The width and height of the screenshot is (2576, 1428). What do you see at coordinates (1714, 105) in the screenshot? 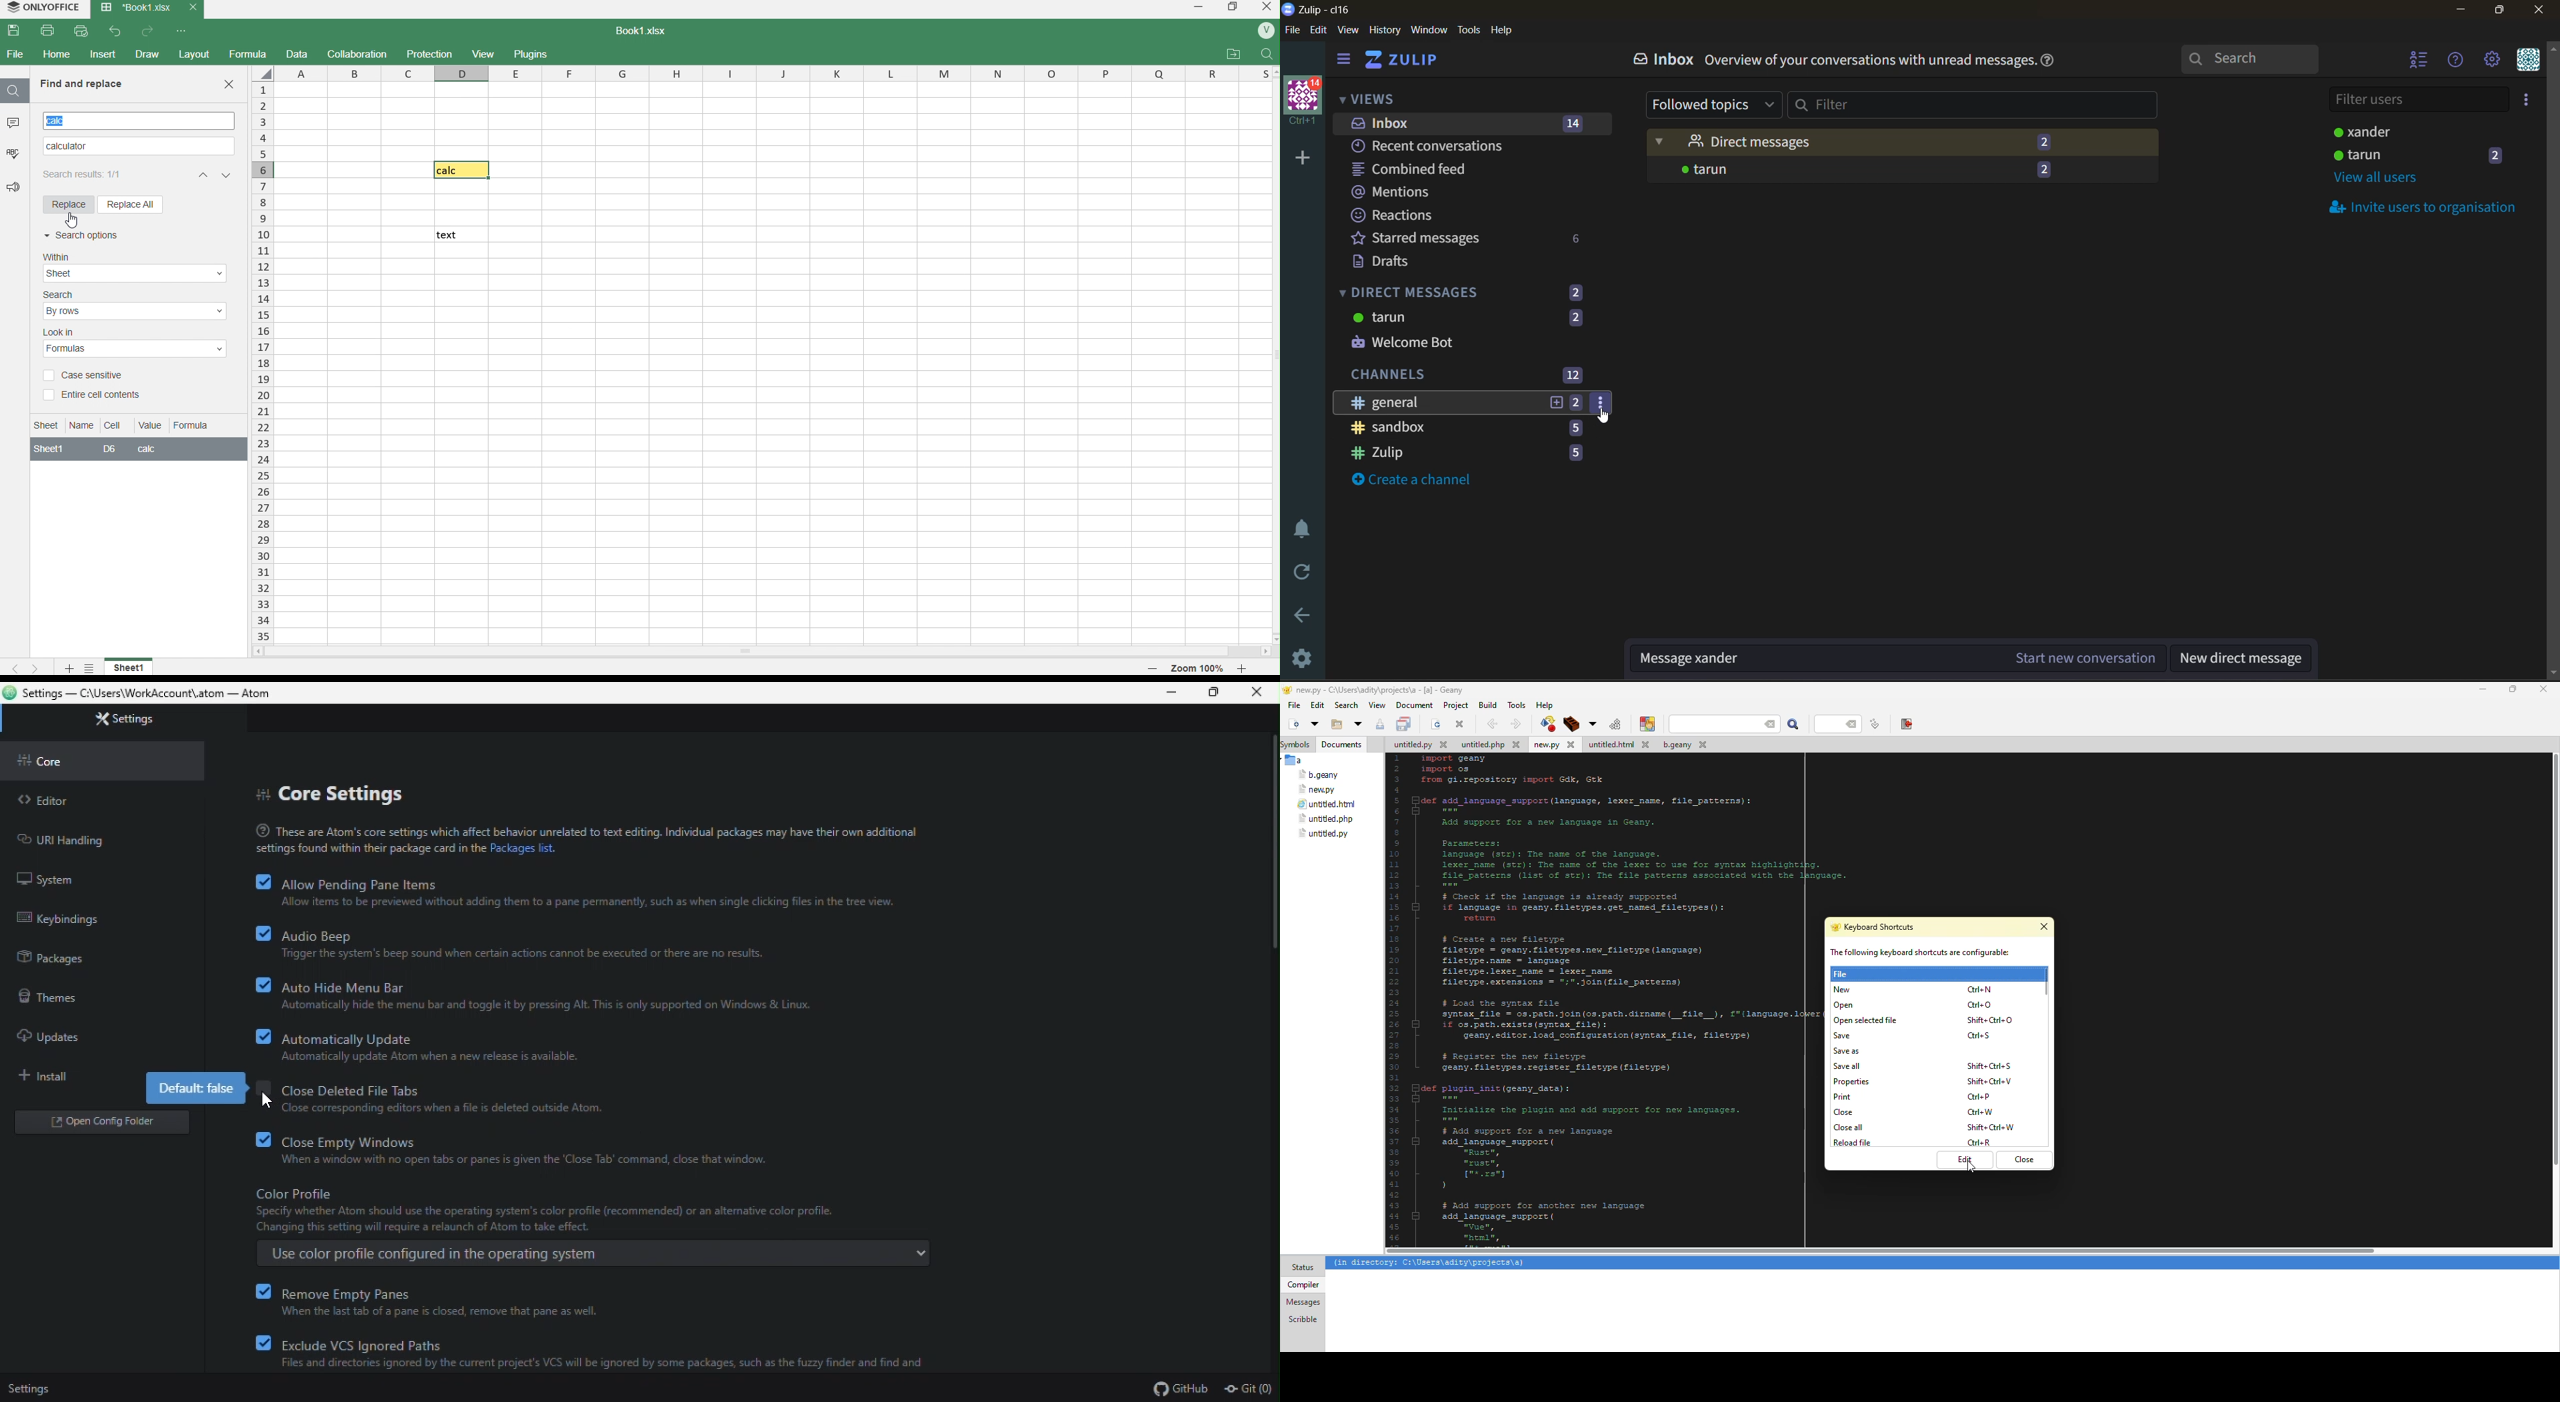
I see `followed topics` at bounding box center [1714, 105].